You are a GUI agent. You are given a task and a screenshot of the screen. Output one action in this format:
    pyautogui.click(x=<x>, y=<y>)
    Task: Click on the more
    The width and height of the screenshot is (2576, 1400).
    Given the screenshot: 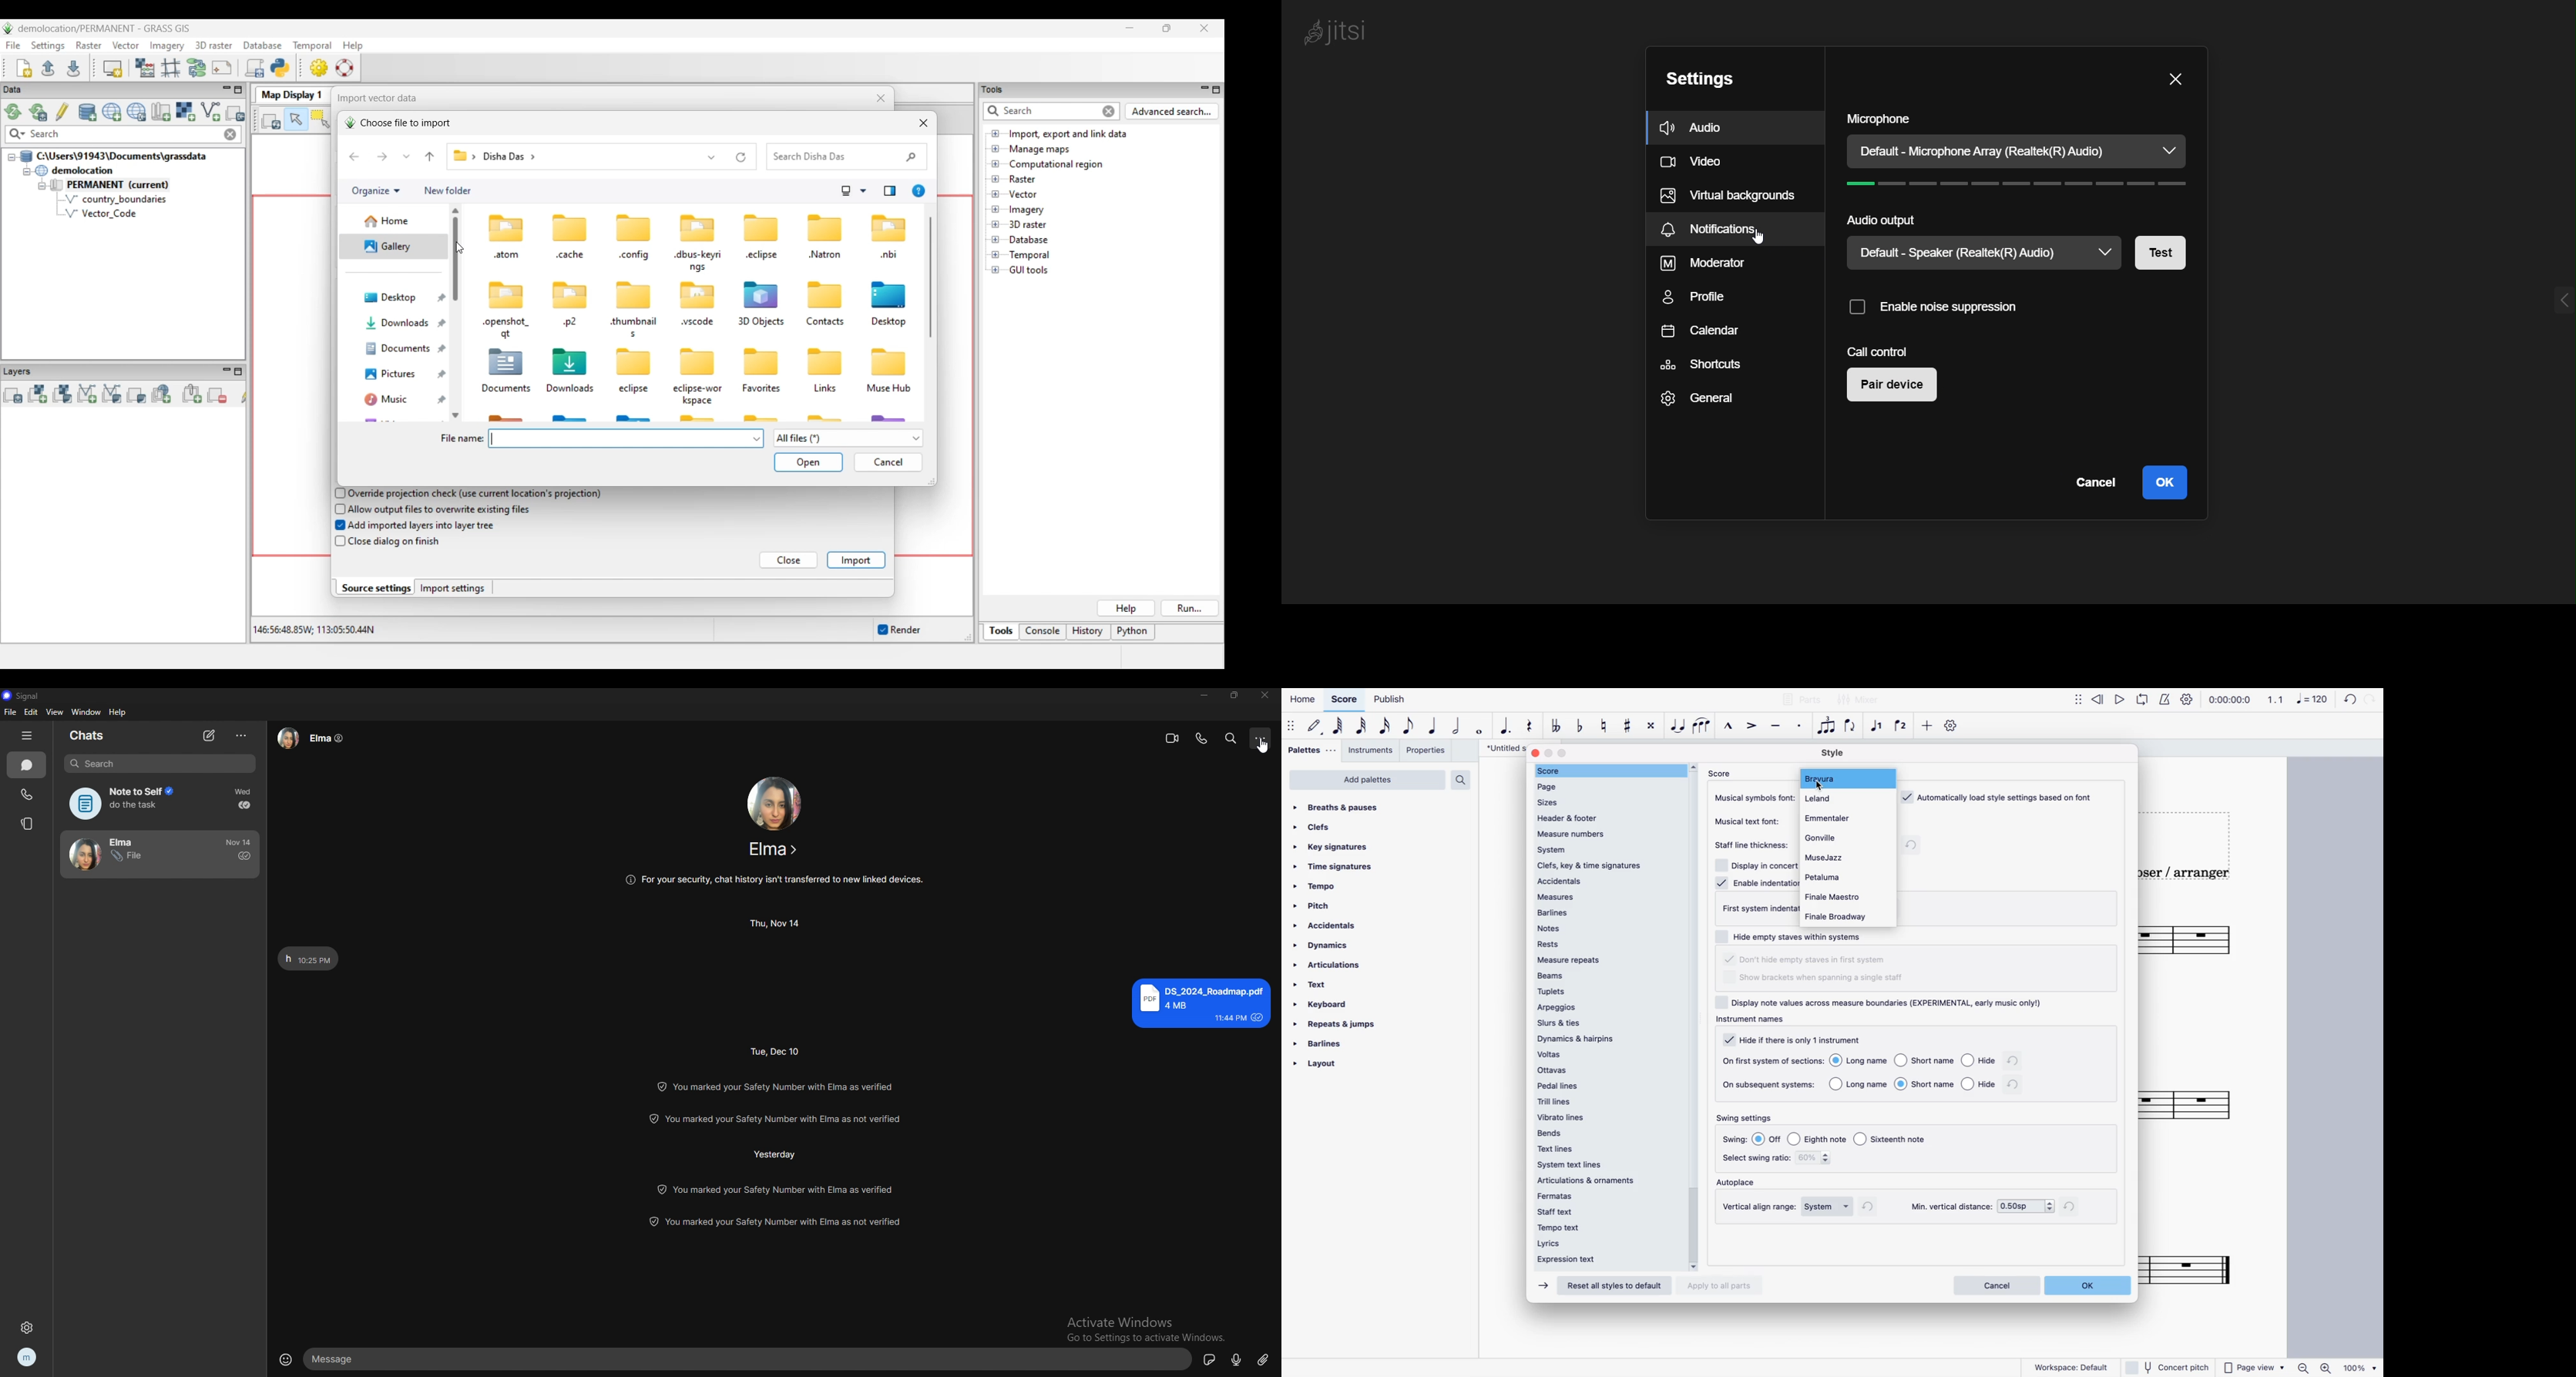 What is the action you would take?
    pyautogui.click(x=2076, y=698)
    